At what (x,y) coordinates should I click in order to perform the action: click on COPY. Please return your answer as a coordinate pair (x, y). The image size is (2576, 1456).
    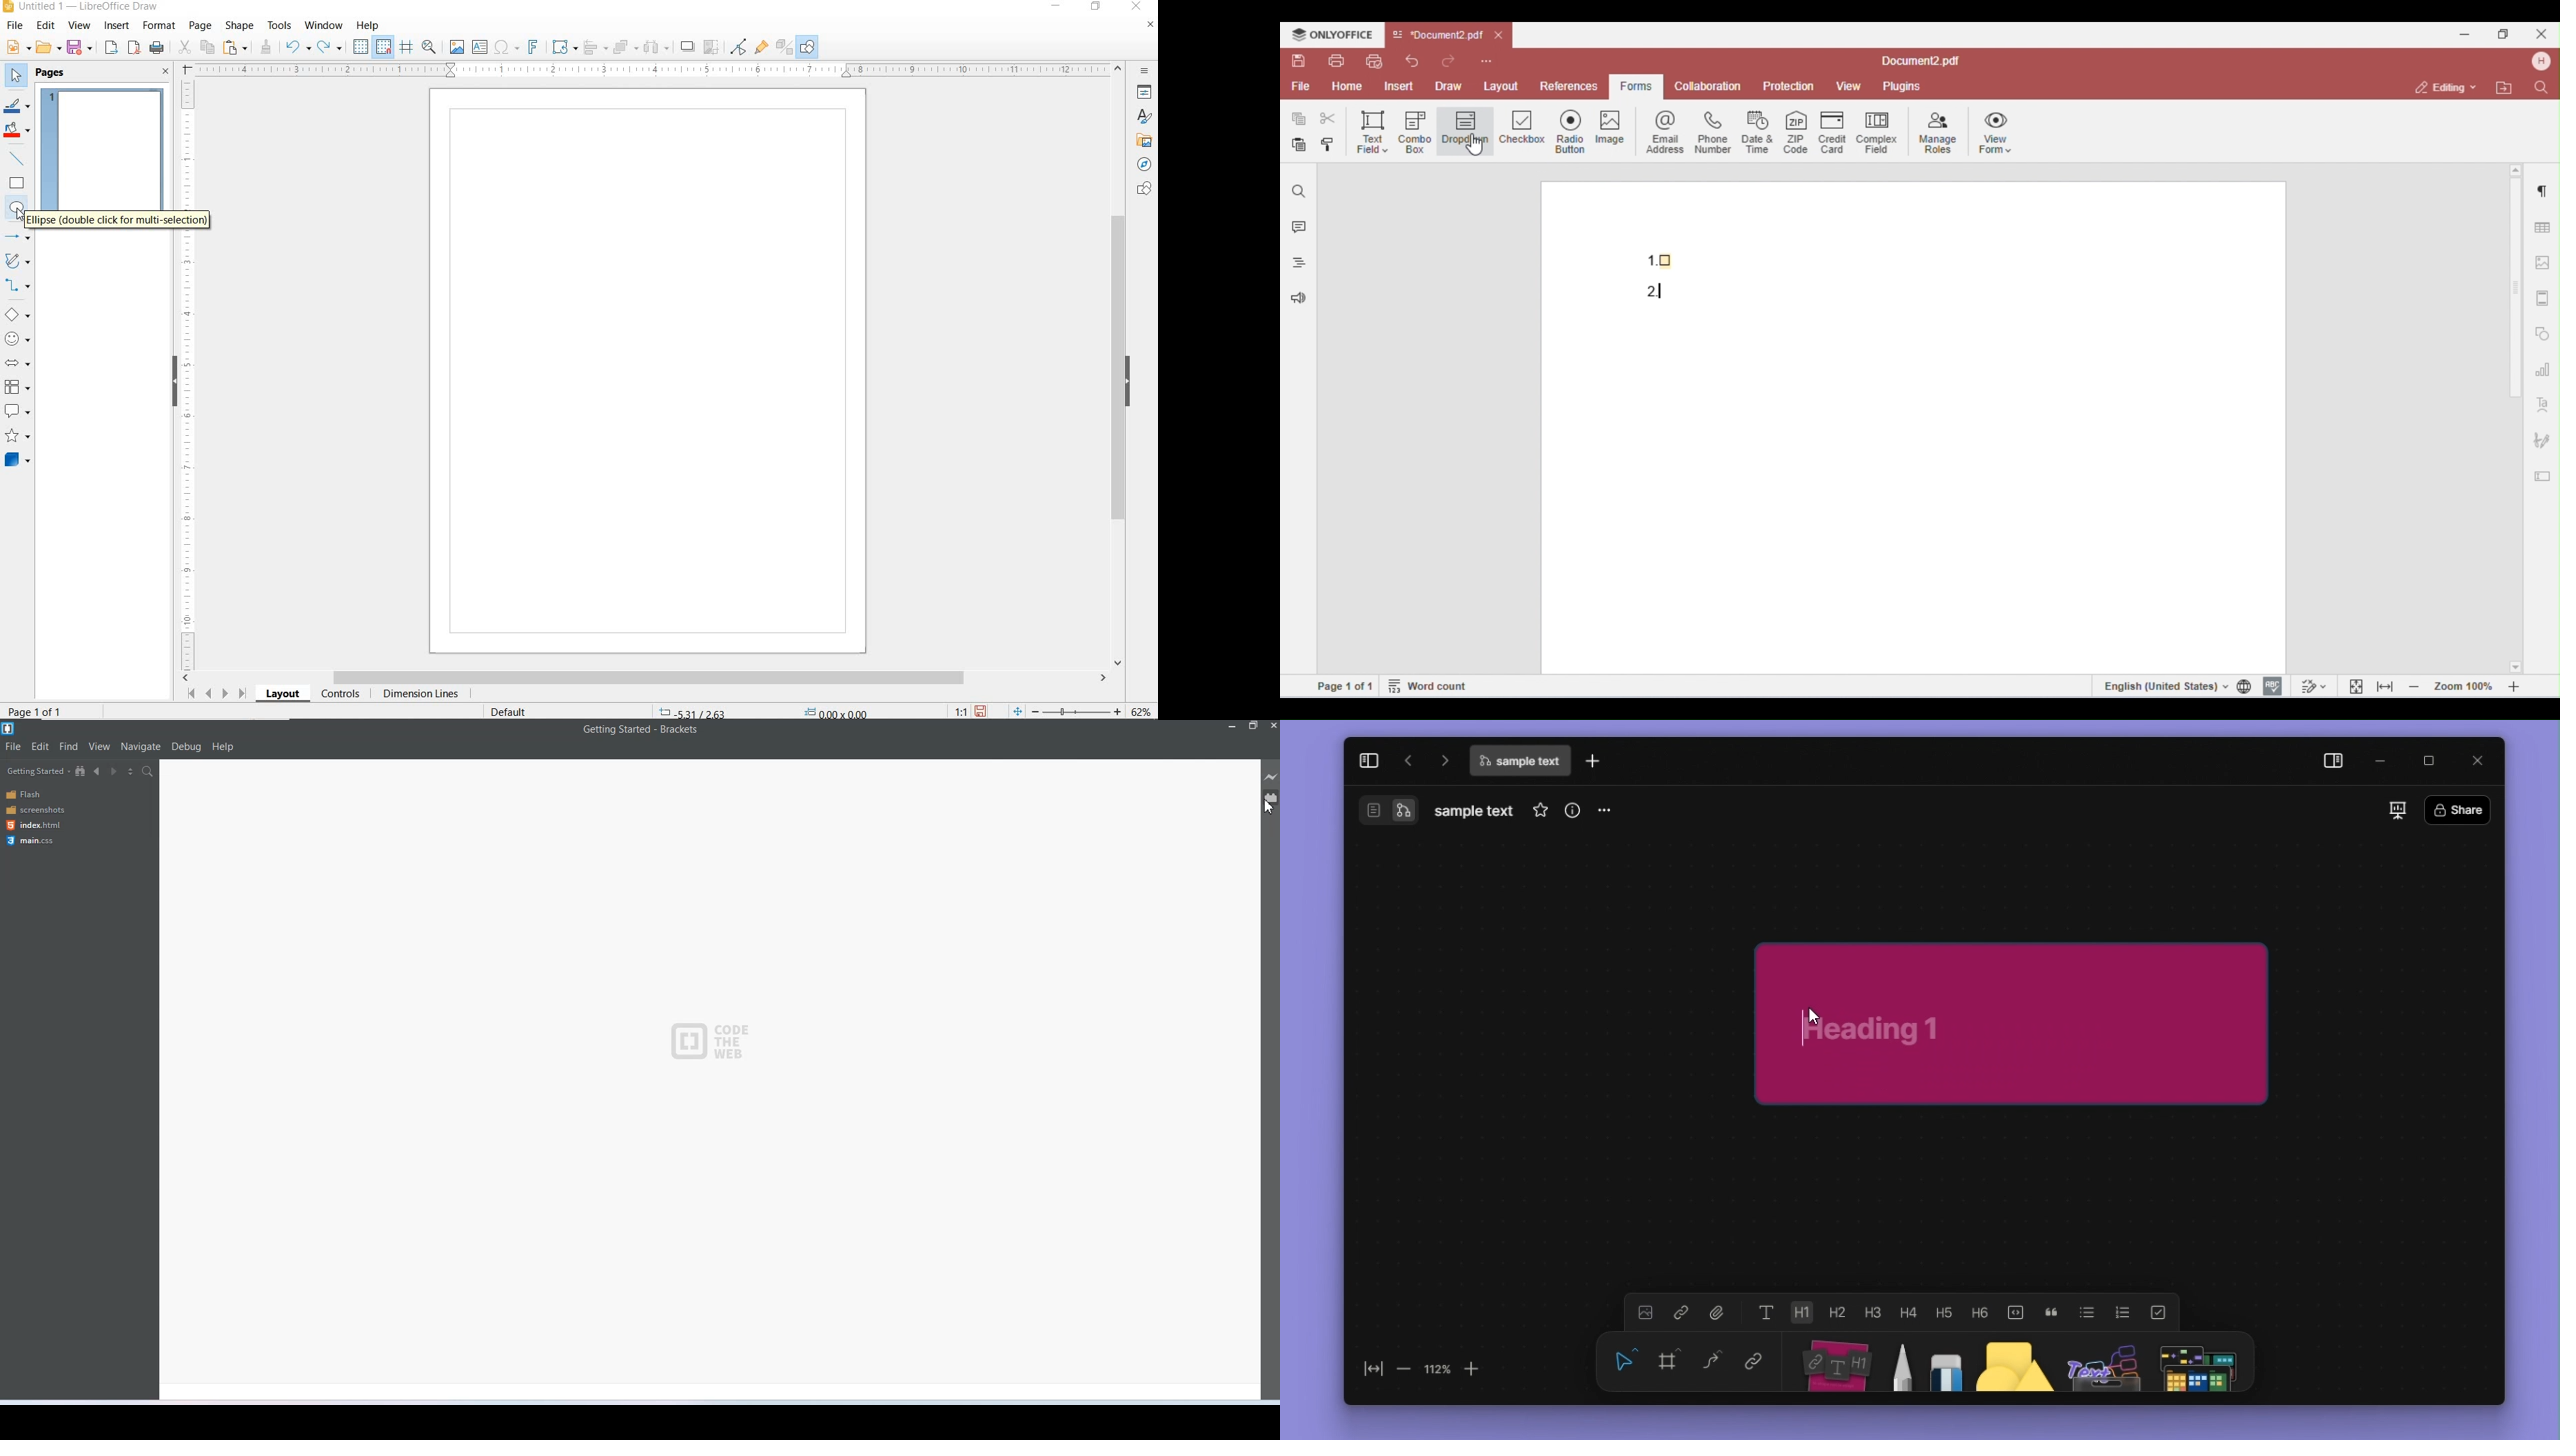
    Looking at the image, I should click on (208, 46).